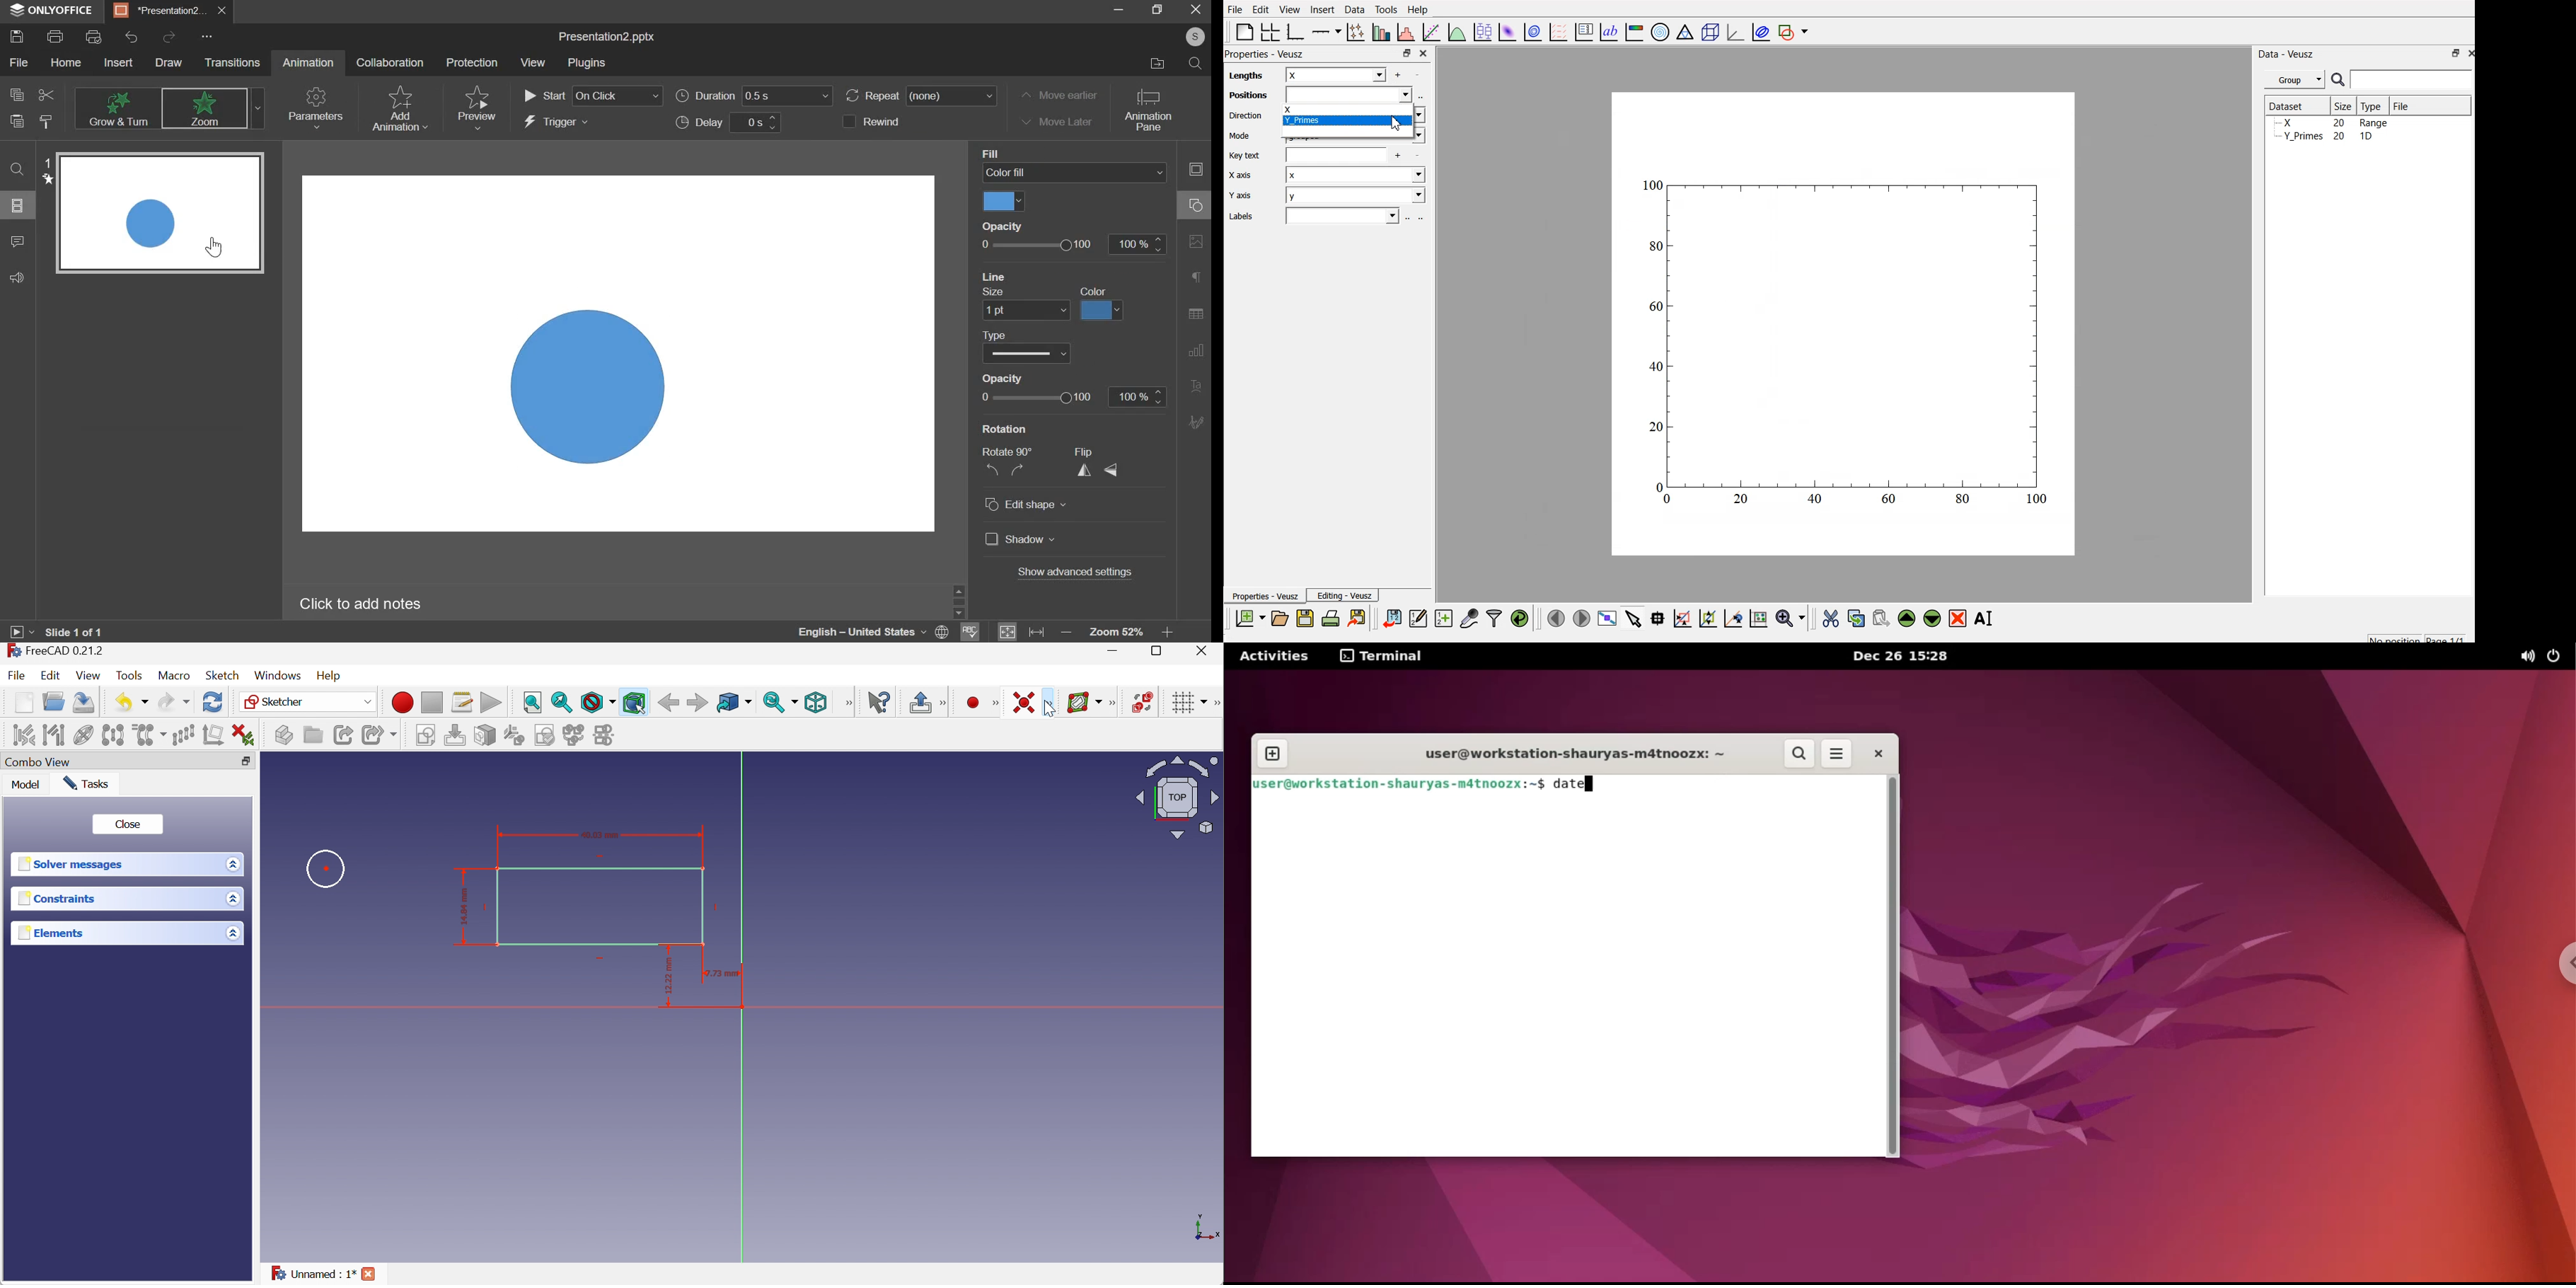 This screenshot has width=2576, height=1288. Describe the element at coordinates (233, 934) in the screenshot. I see `Drop down` at that location.